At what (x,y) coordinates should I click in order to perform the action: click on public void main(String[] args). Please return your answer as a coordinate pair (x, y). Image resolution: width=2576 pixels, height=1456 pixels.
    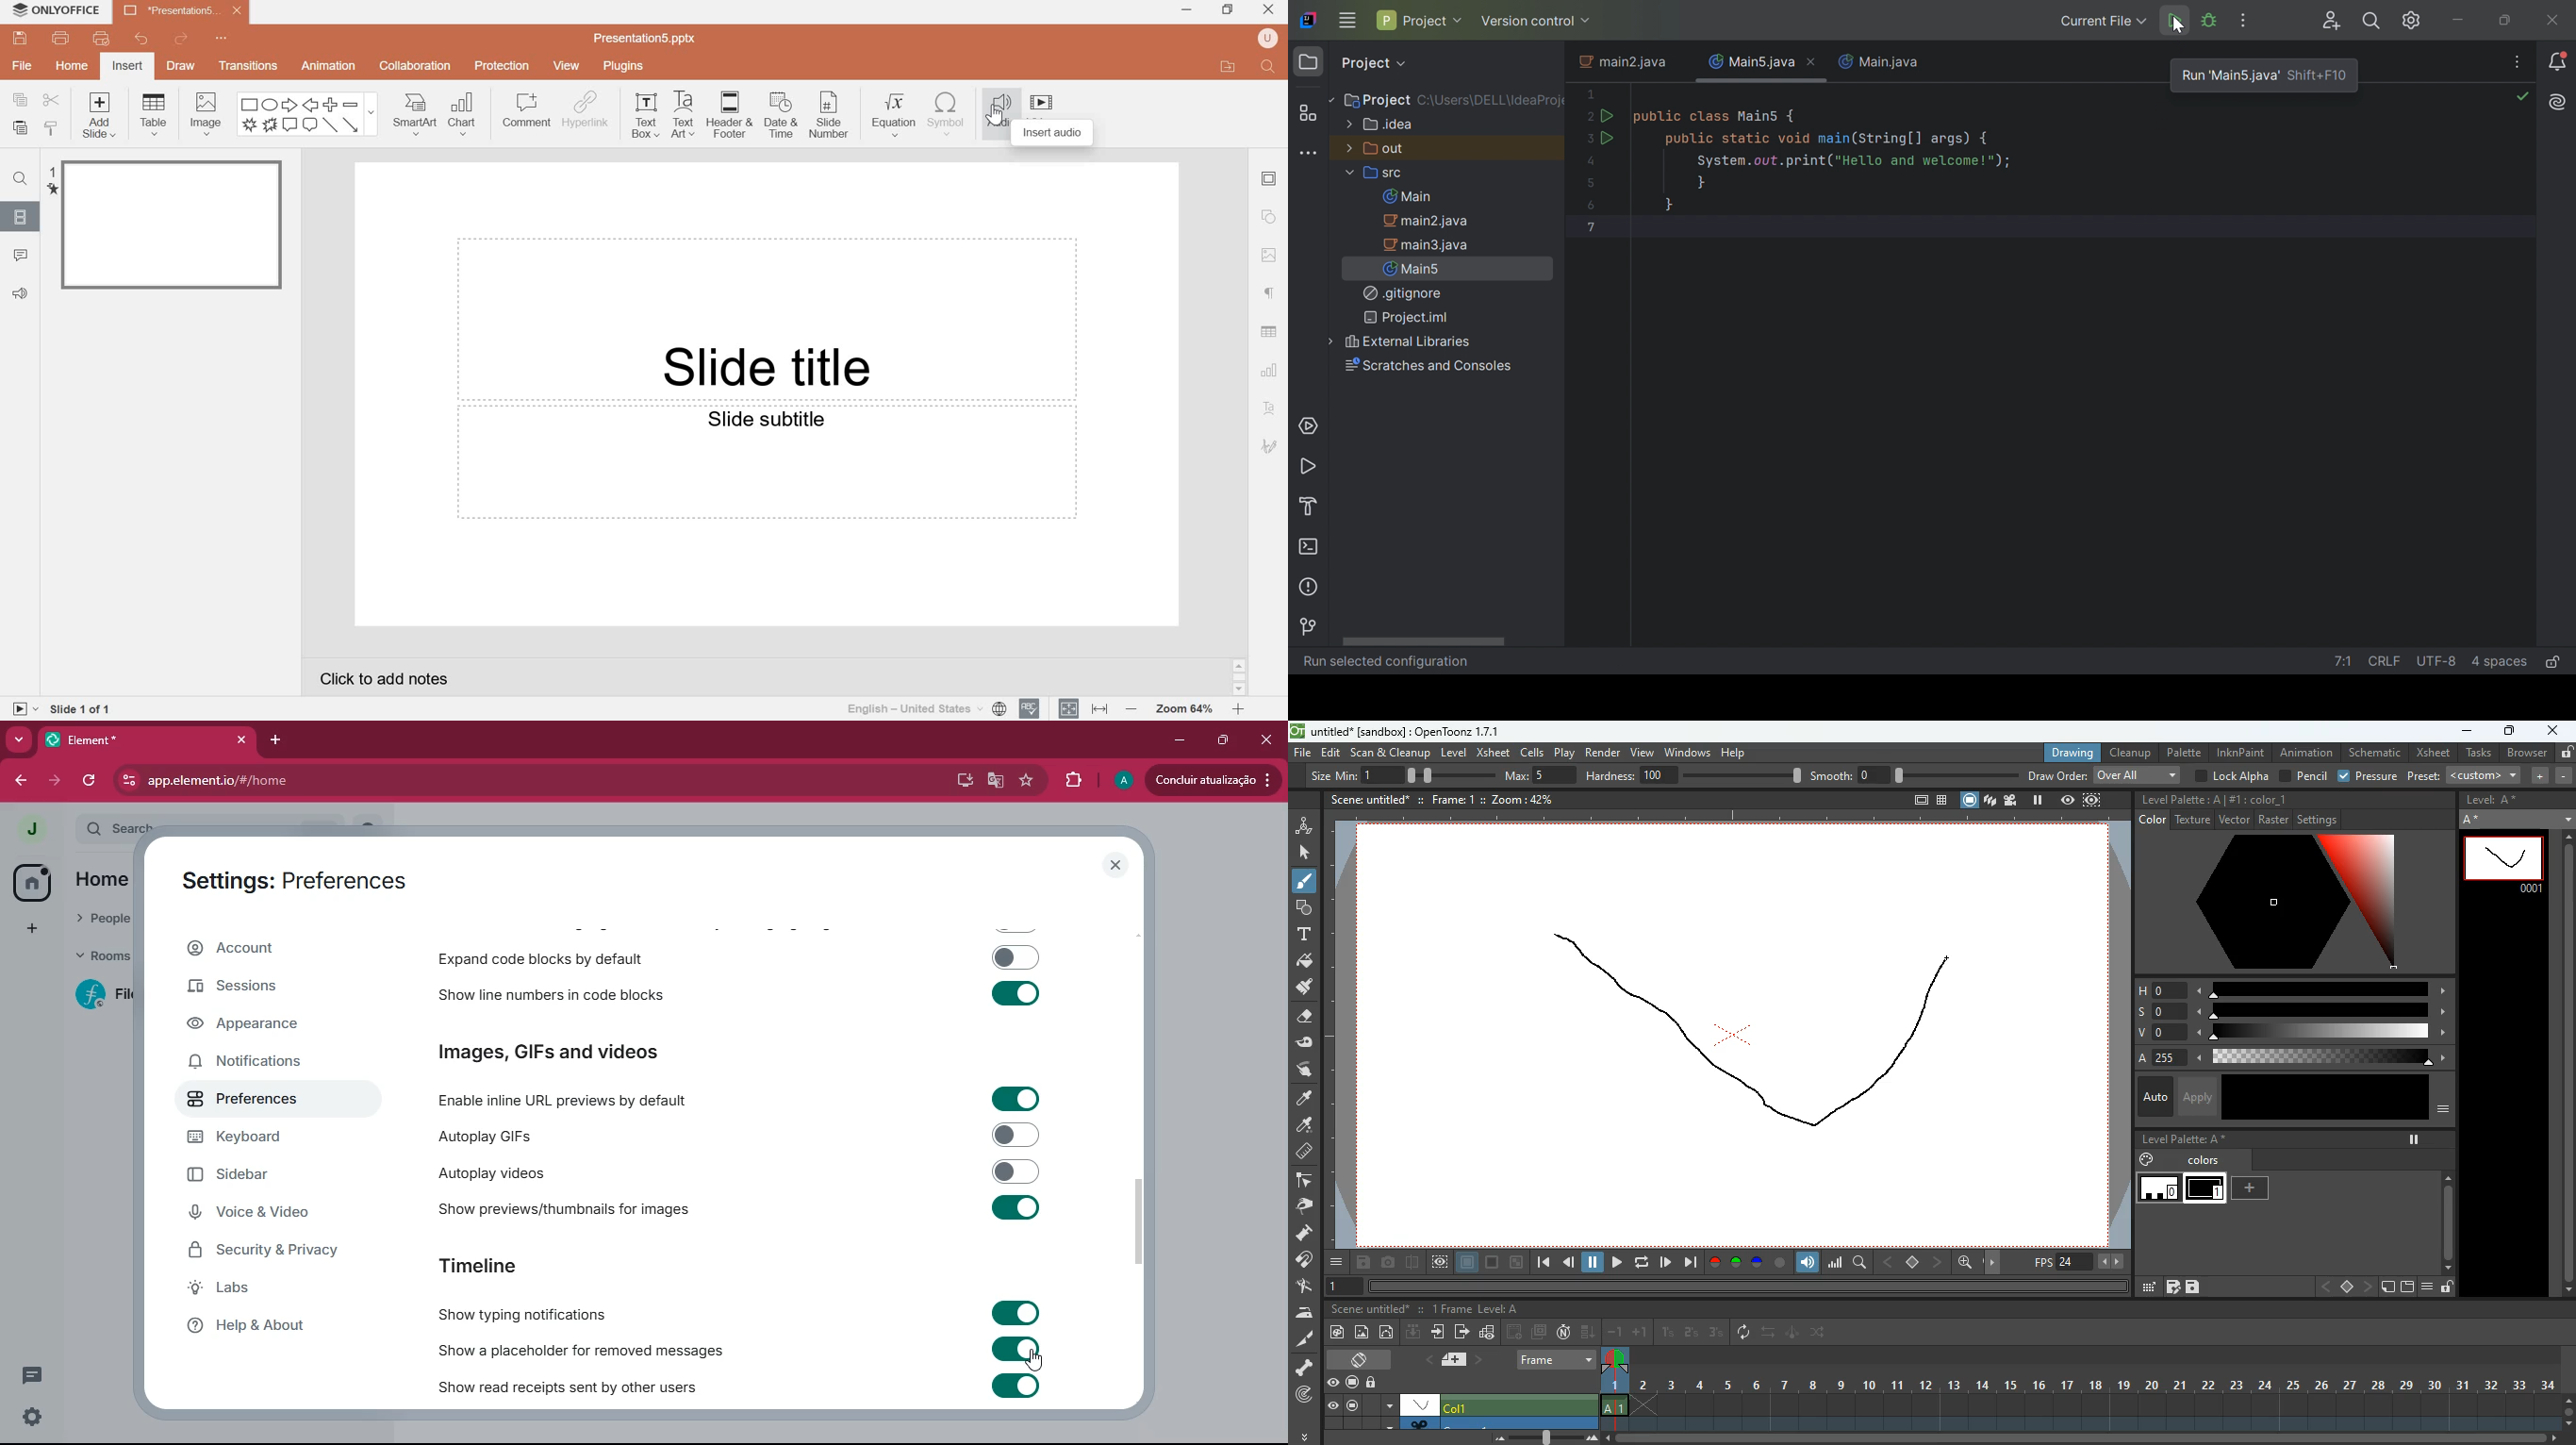
    Looking at the image, I should click on (1830, 140).